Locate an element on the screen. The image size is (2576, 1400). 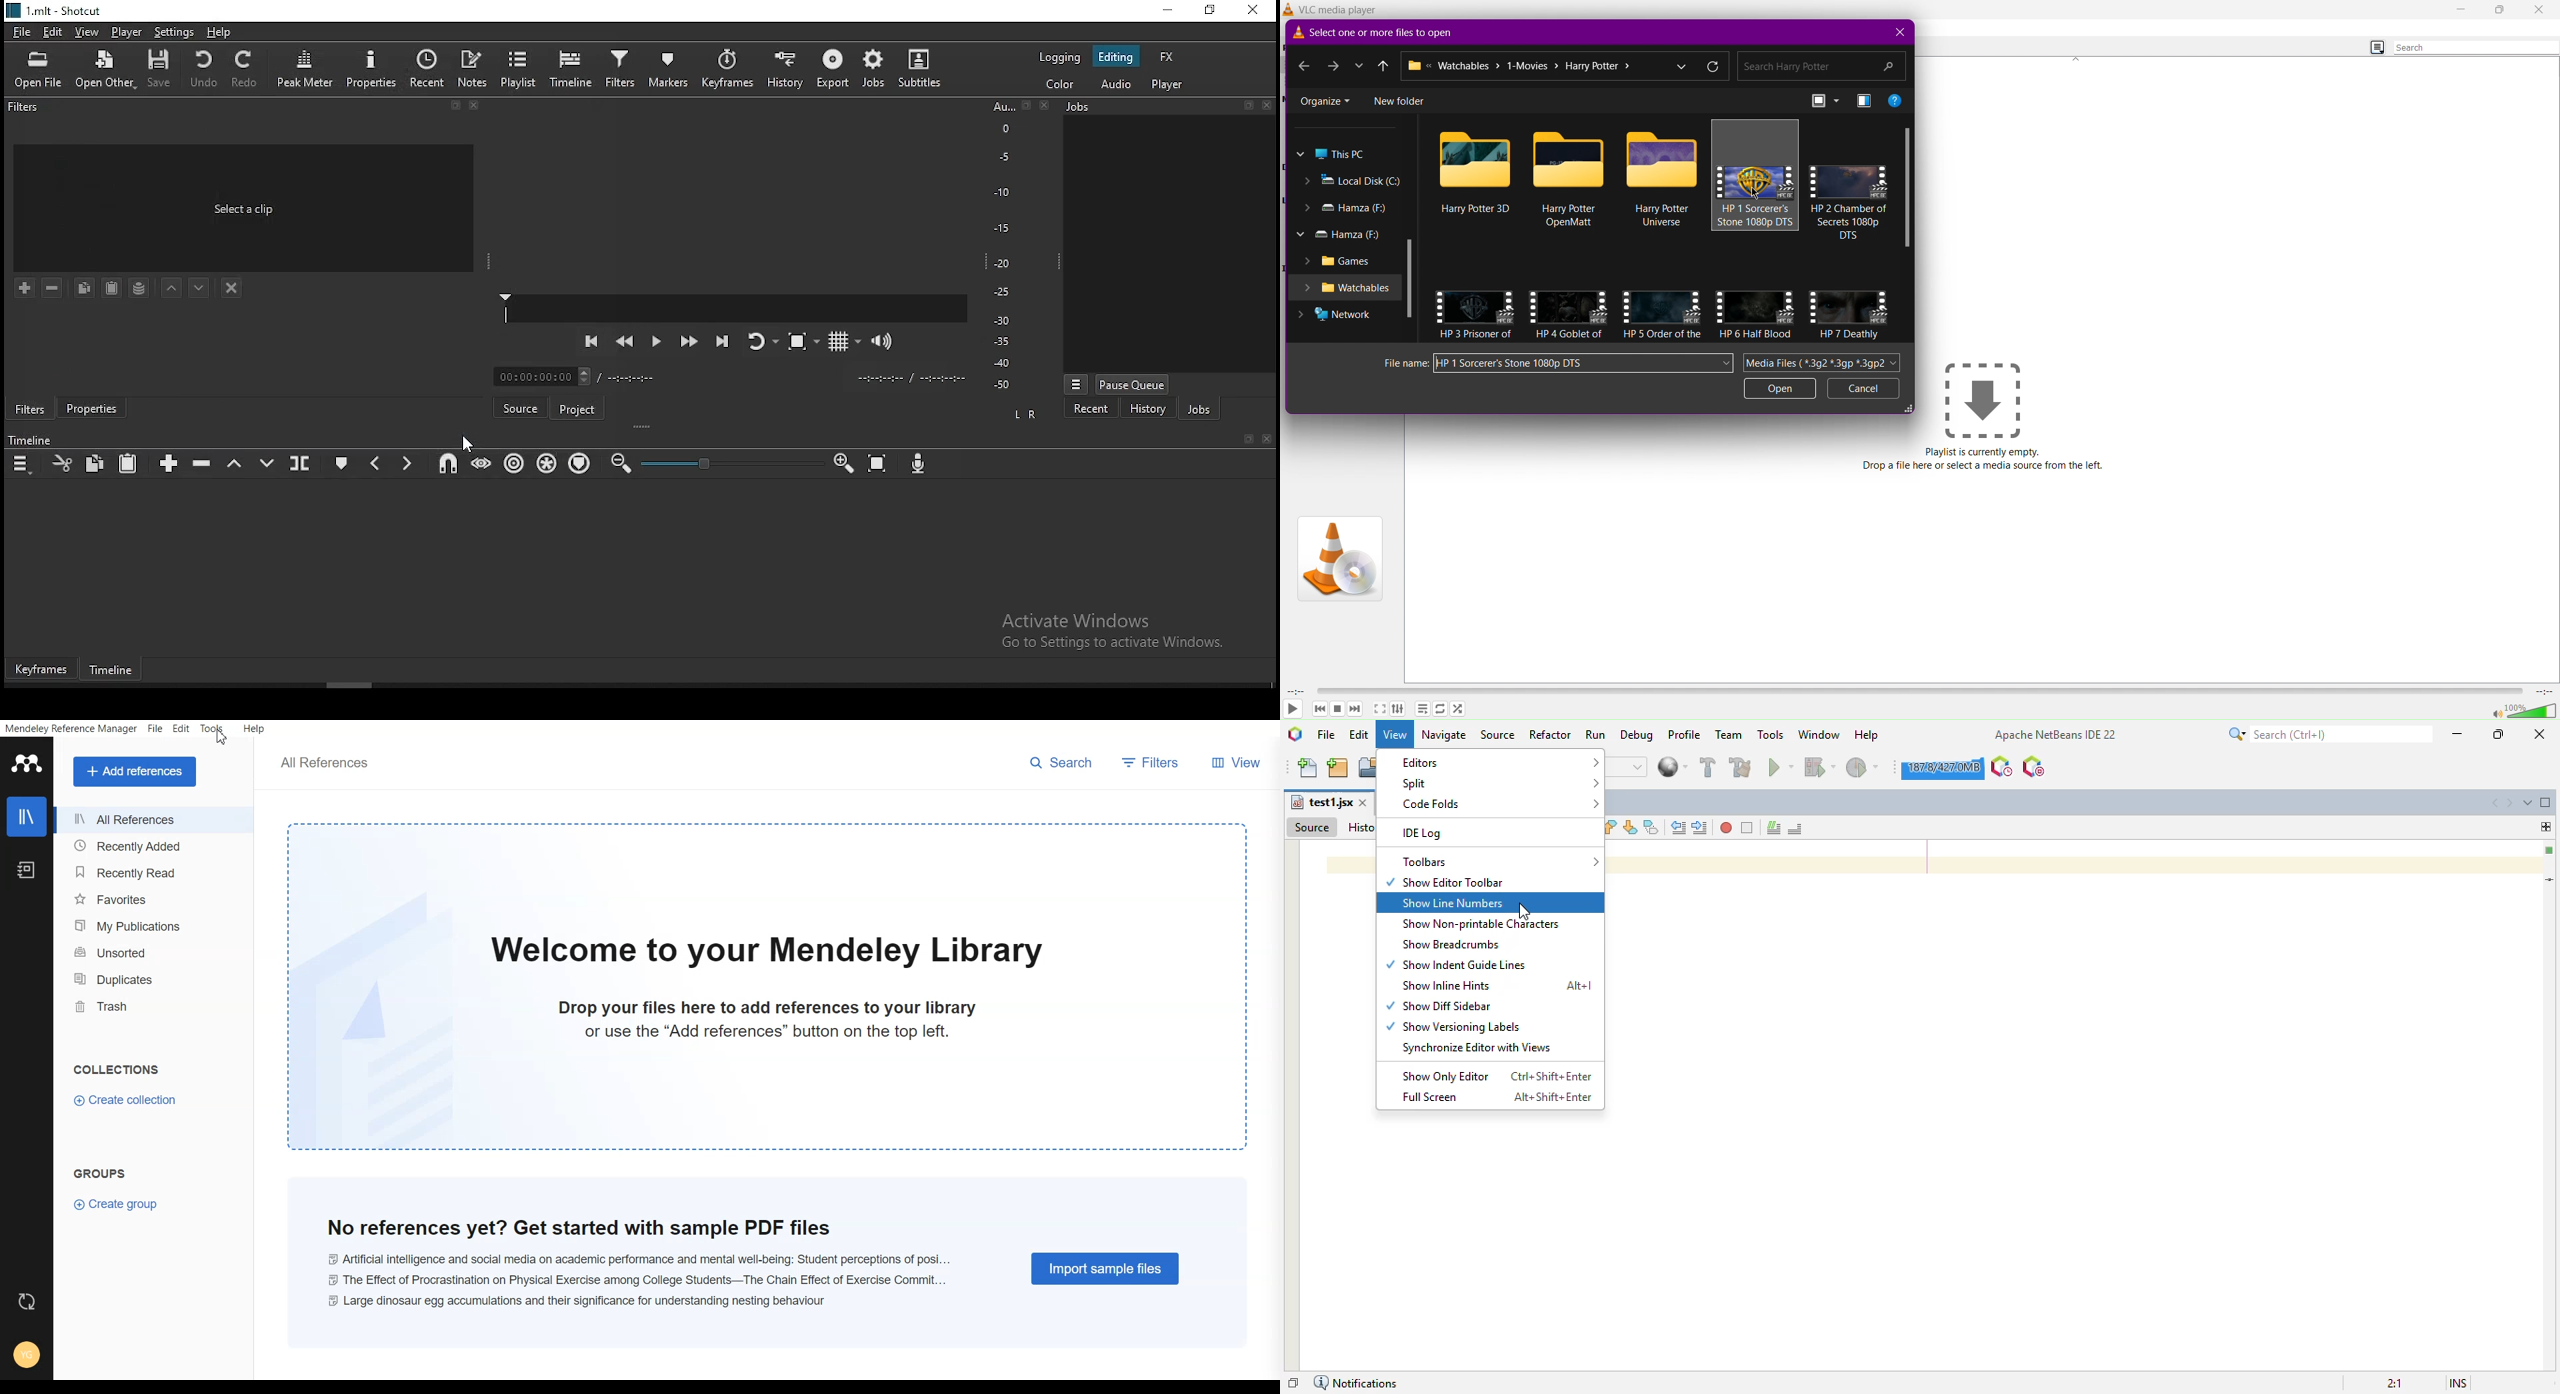
add a filter is located at coordinates (26, 289).